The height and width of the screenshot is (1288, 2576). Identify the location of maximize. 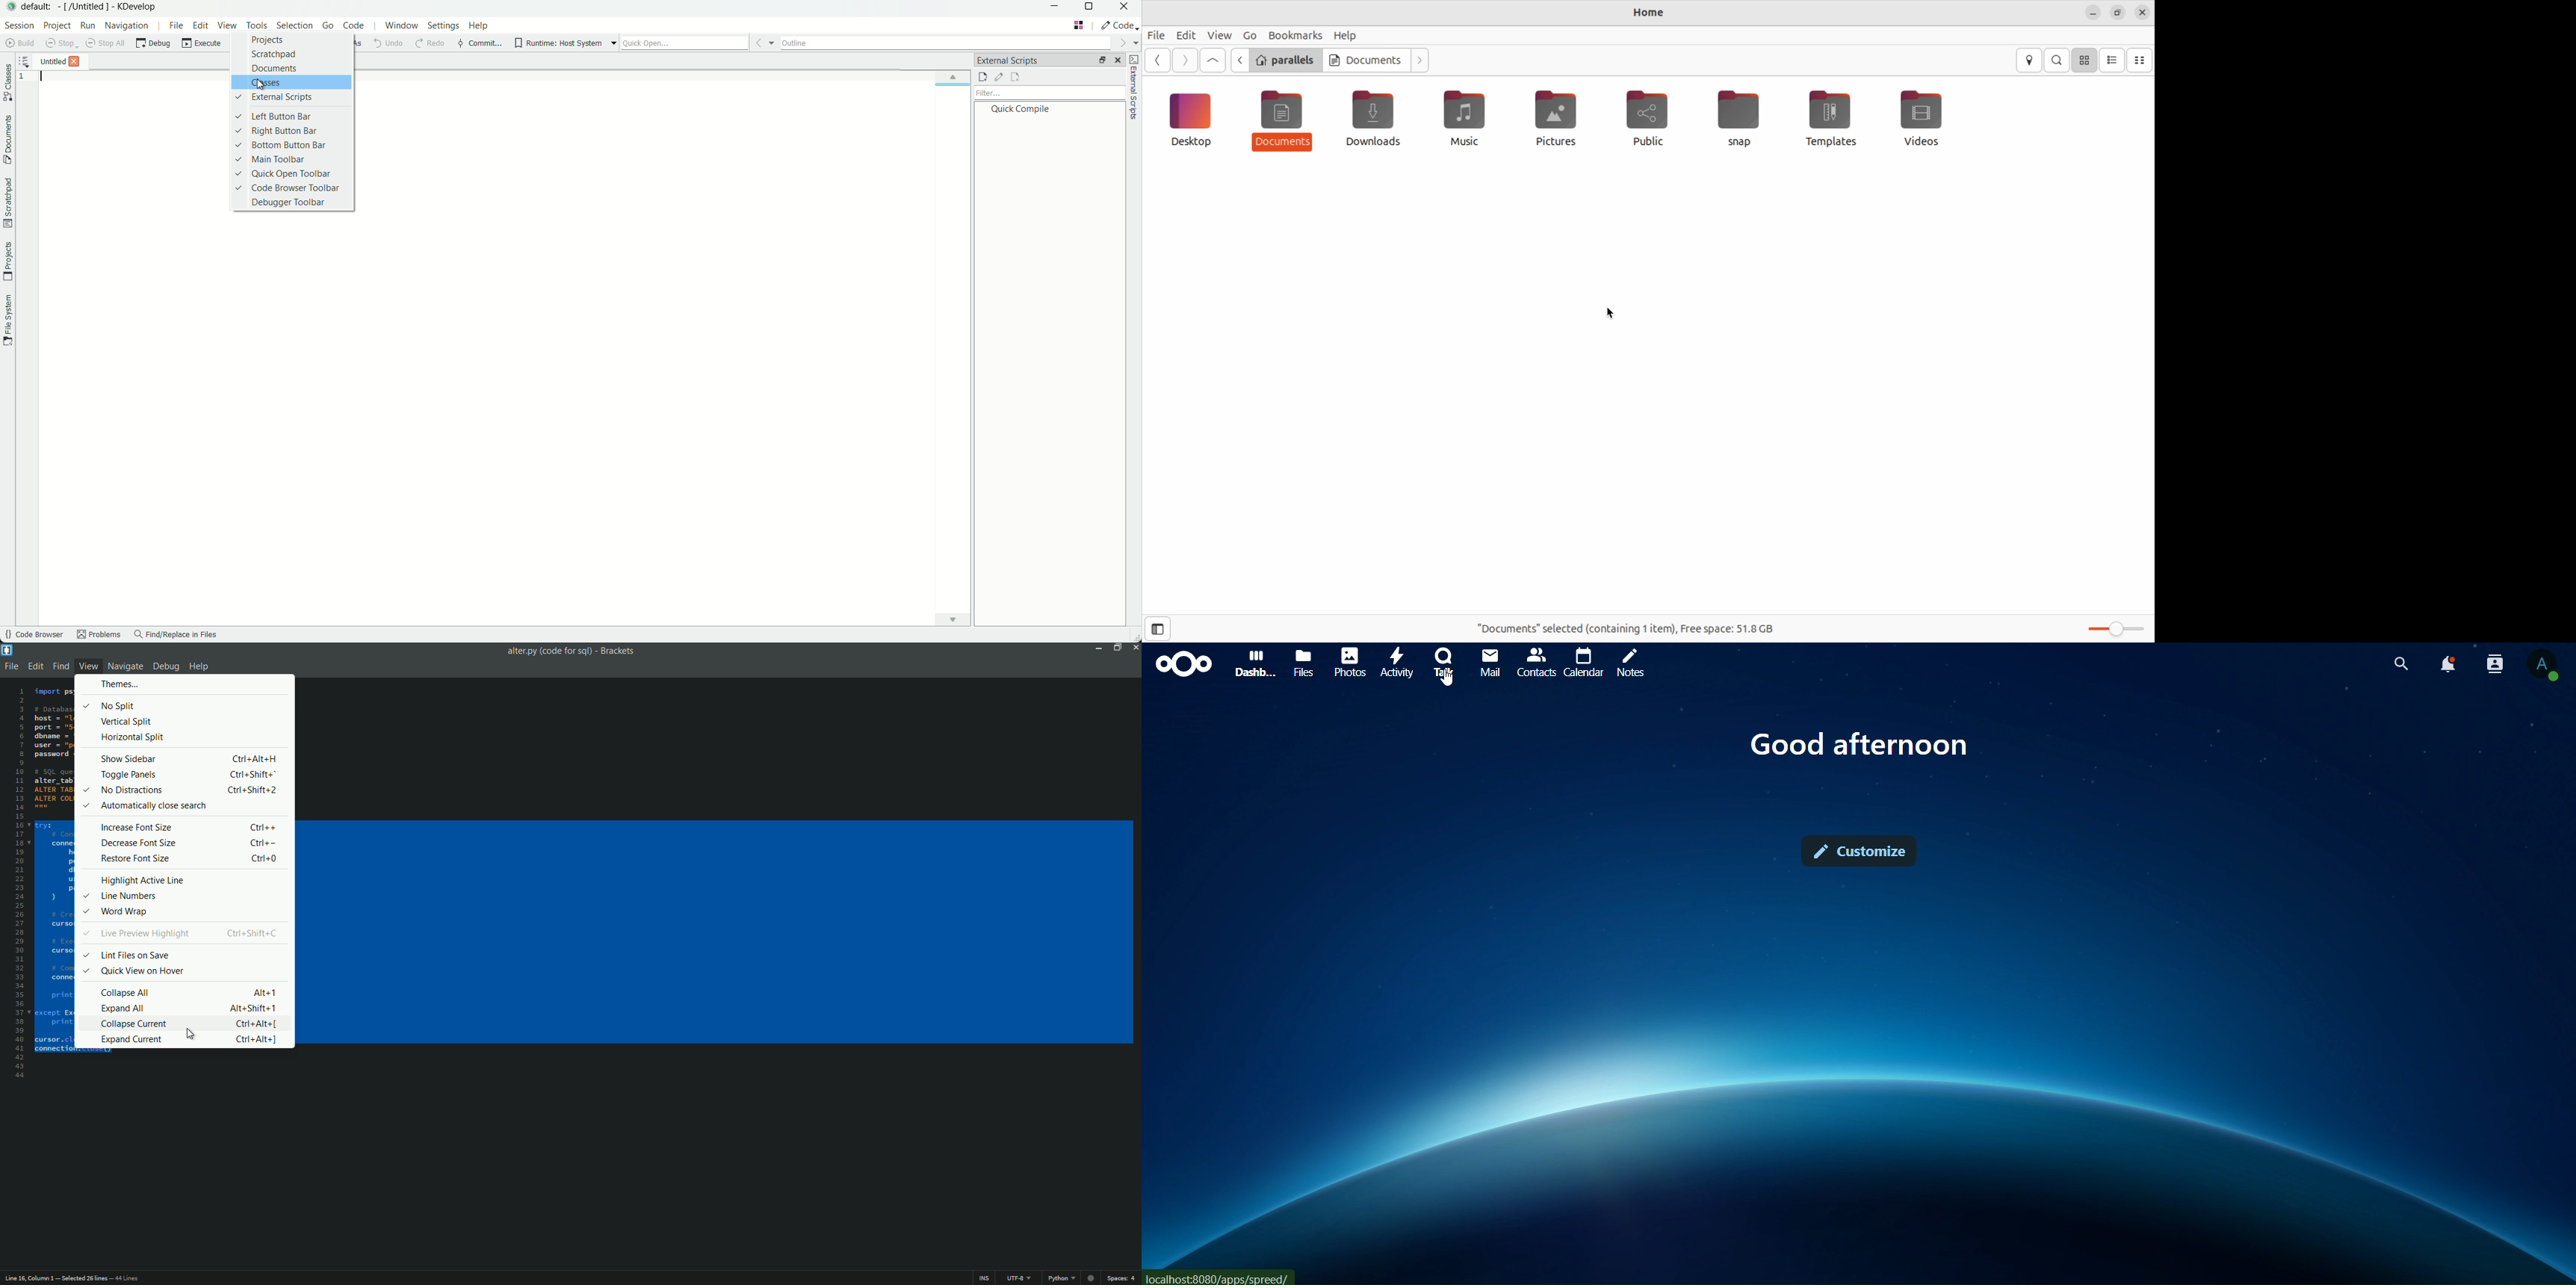
(1115, 647).